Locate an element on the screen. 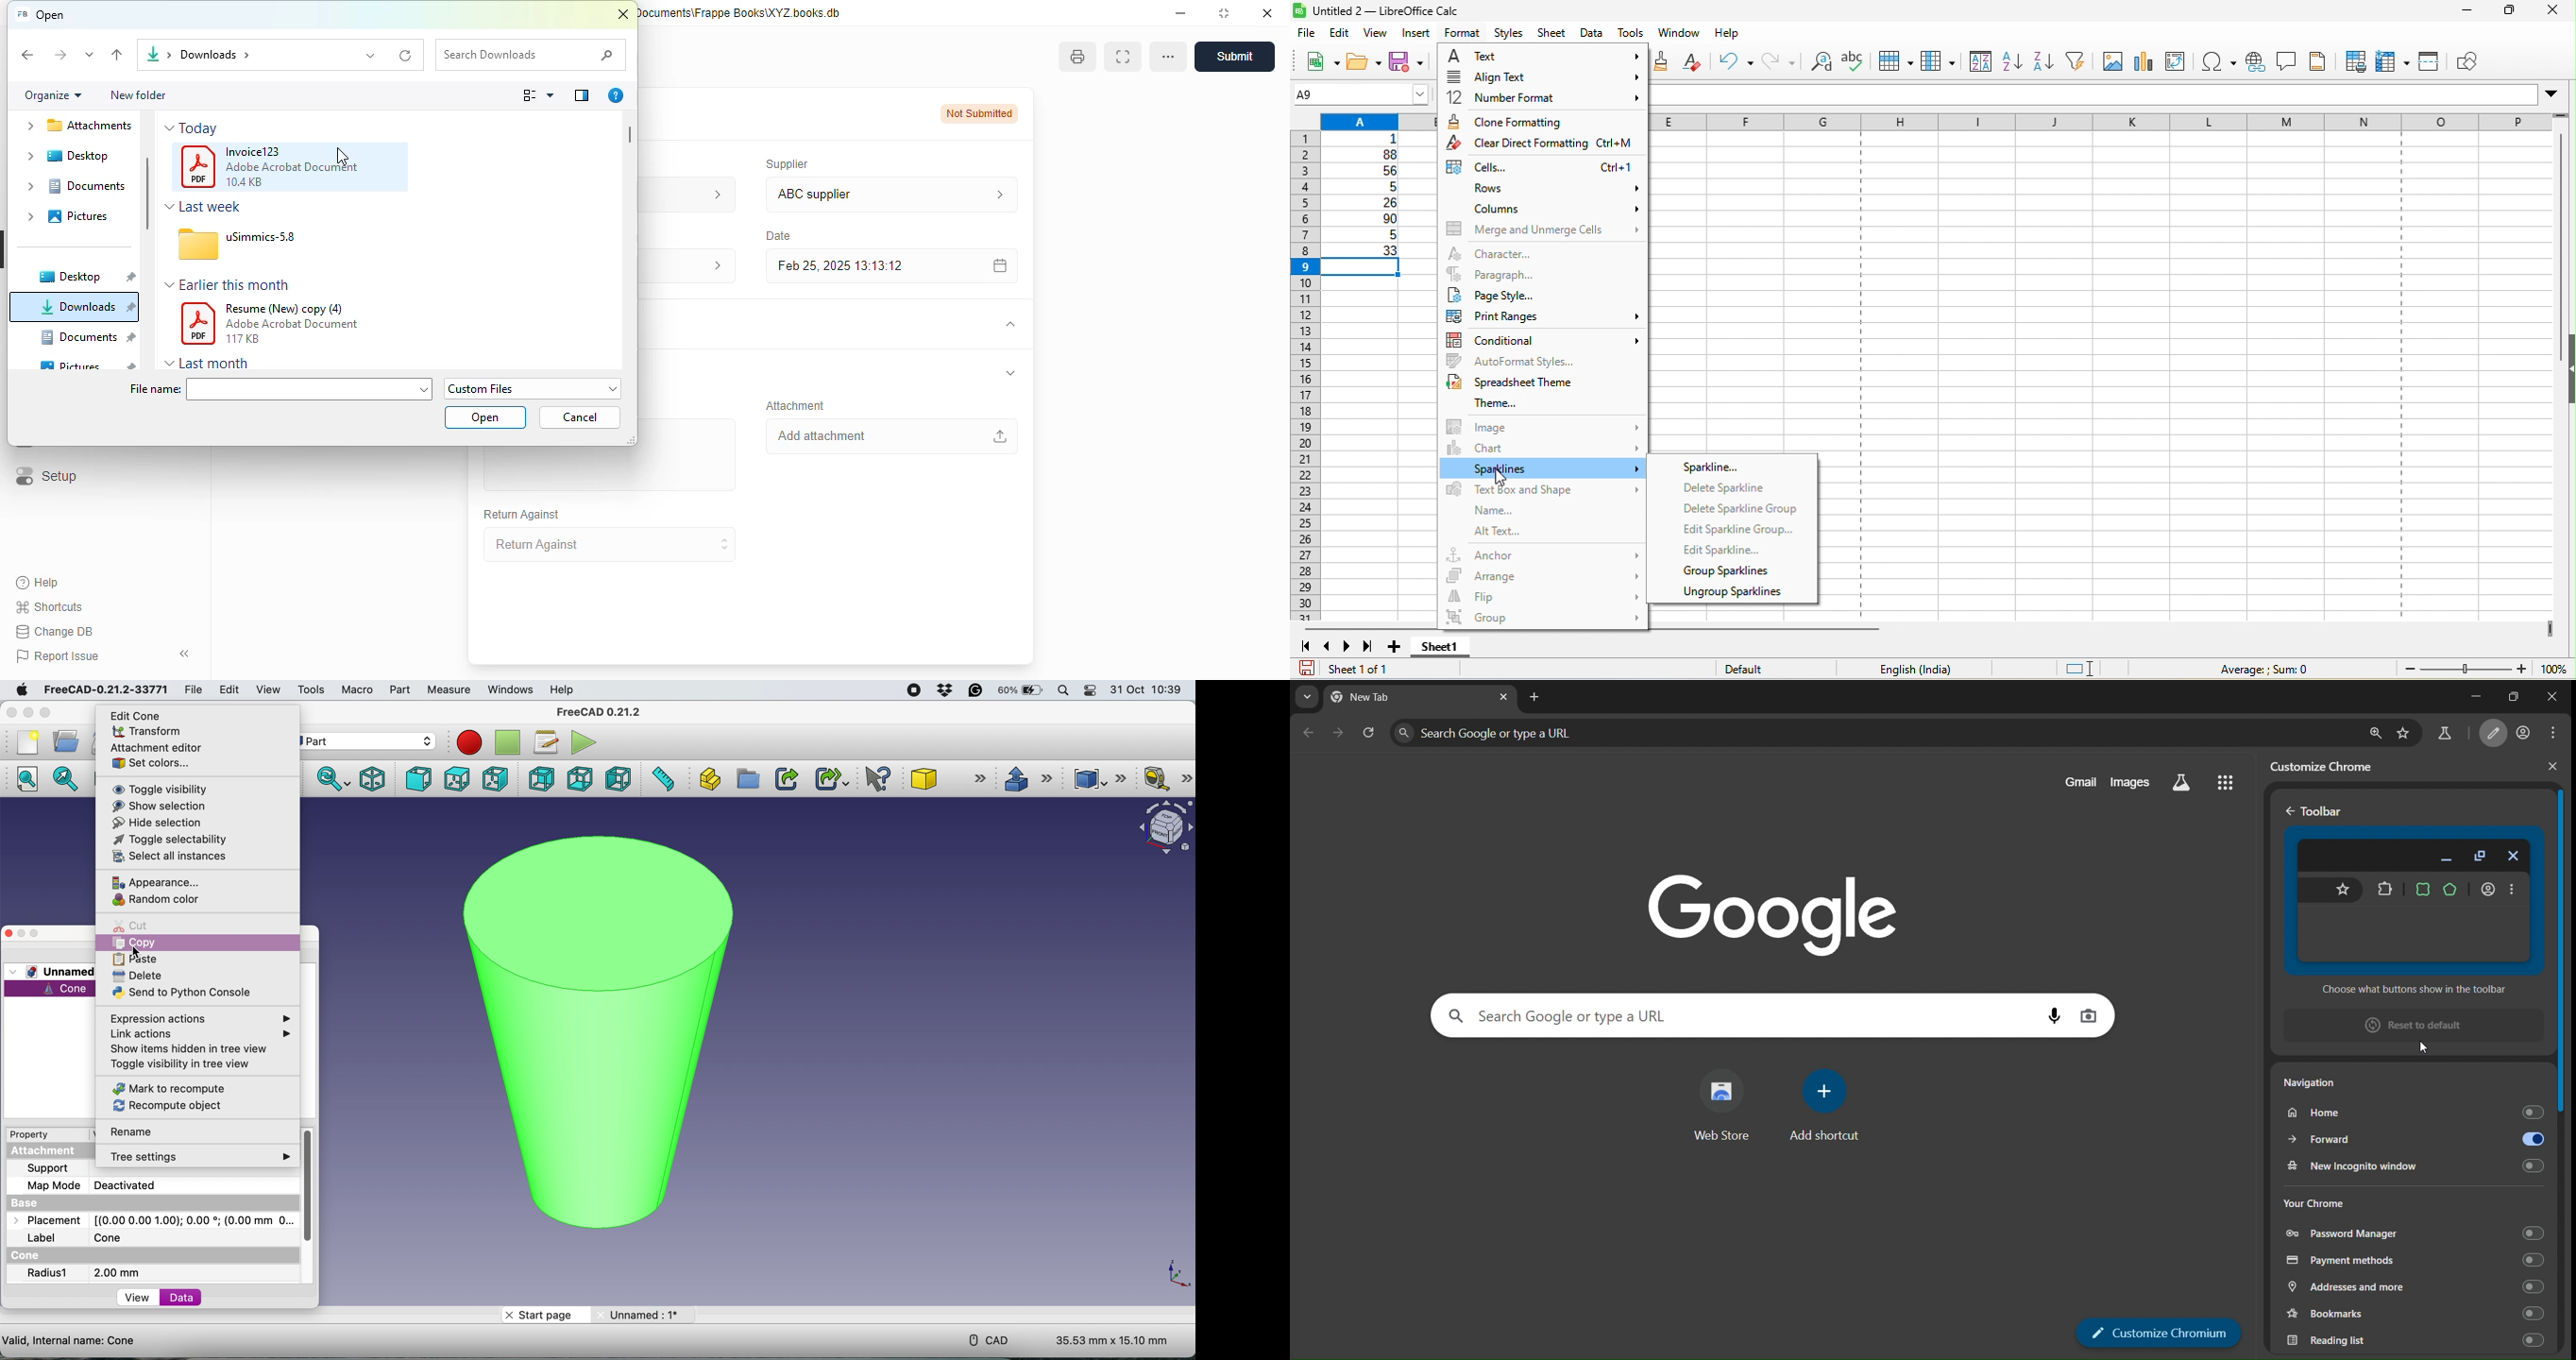 Image resolution: width=2576 pixels, height=1372 pixels. minimize is located at coordinates (2471, 691).